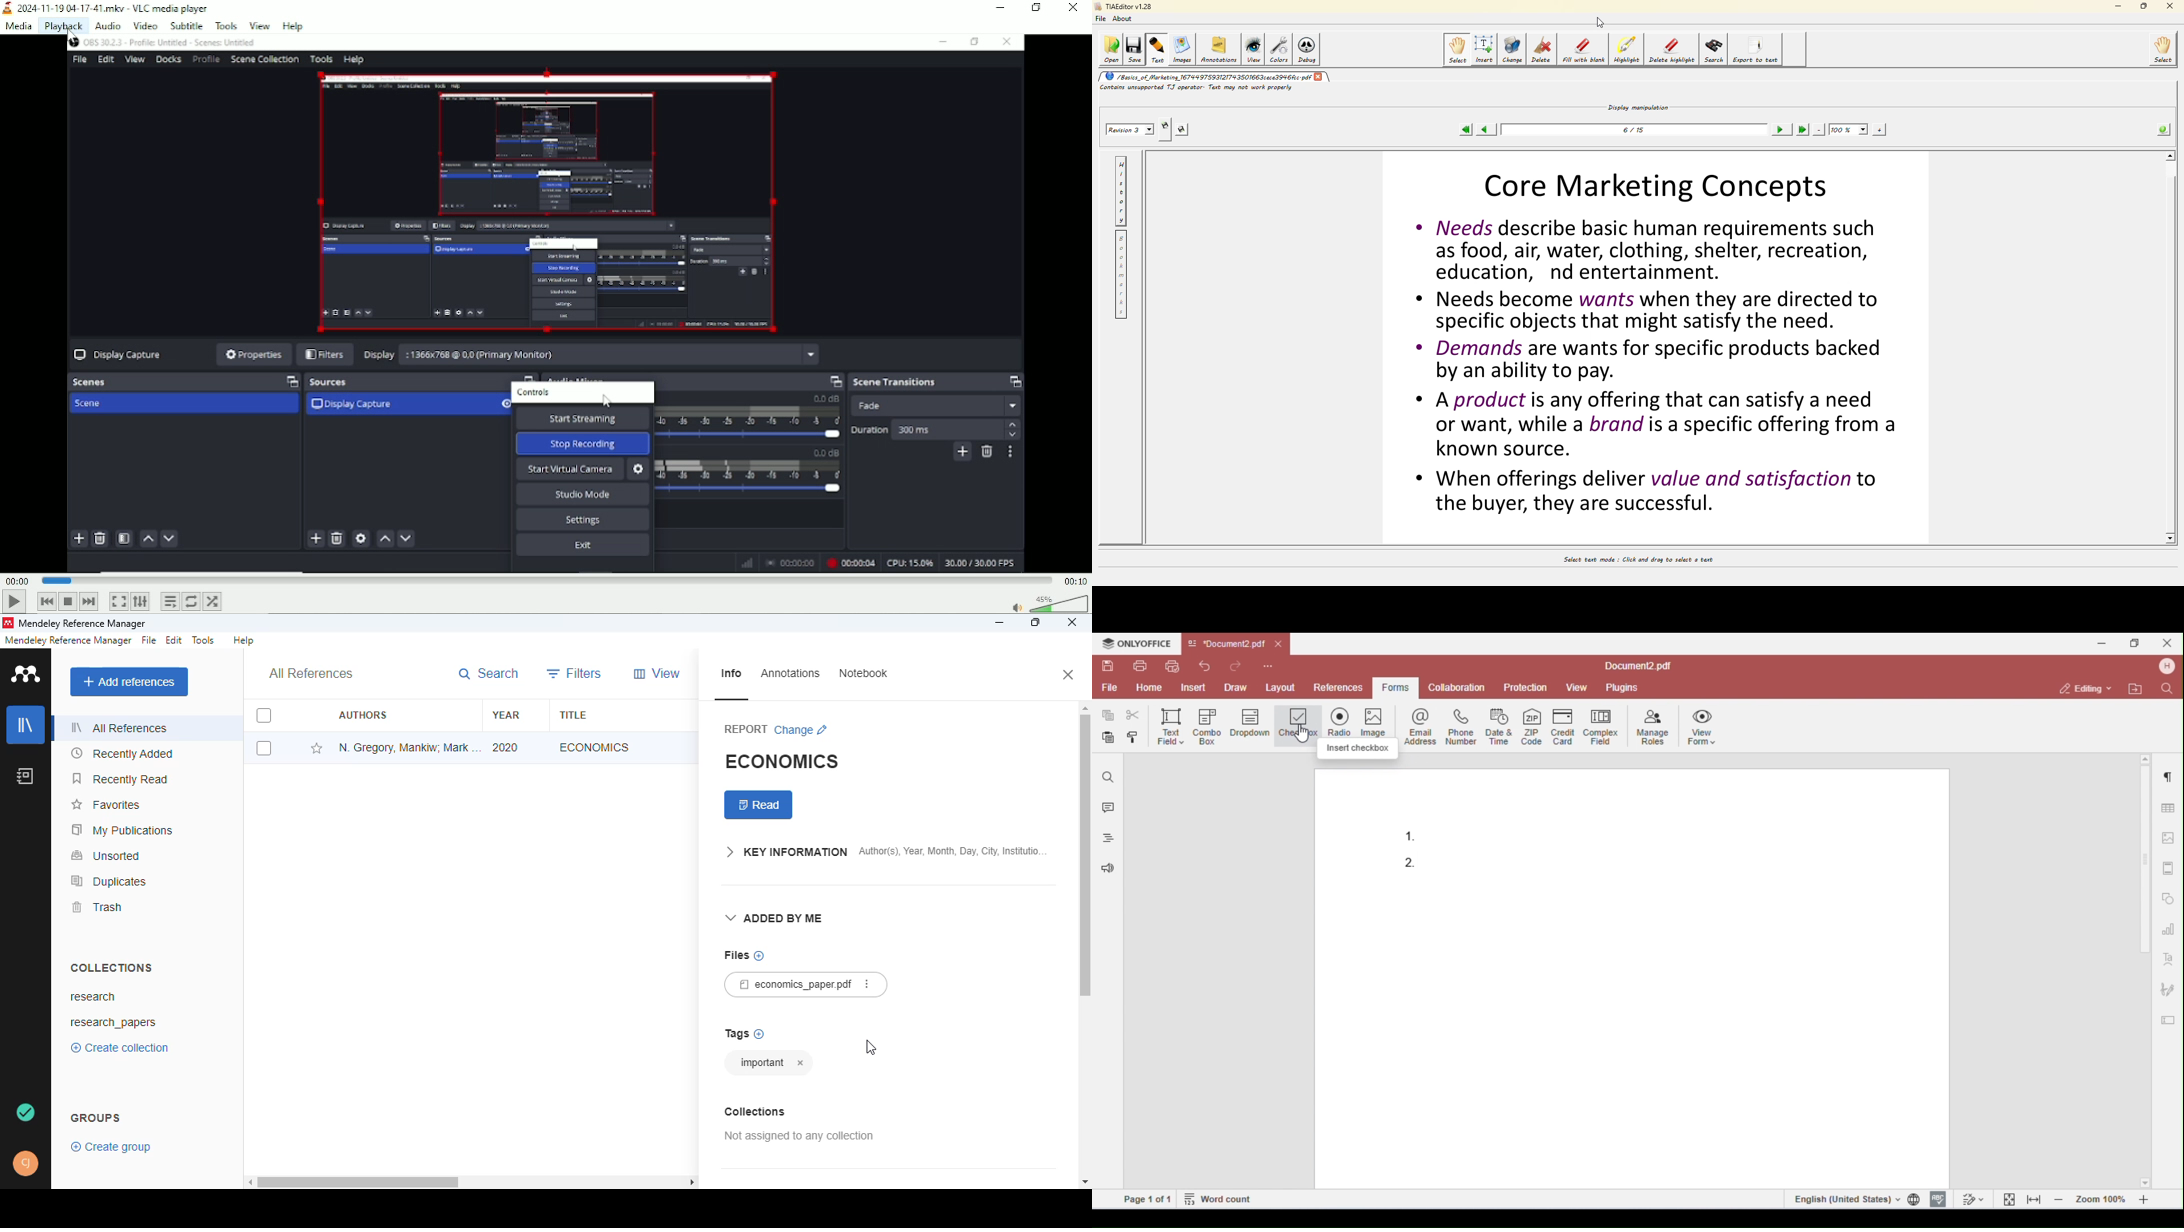  What do you see at coordinates (92, 996) in the screenshot?
I see `research` at bounding box center [92, 996].